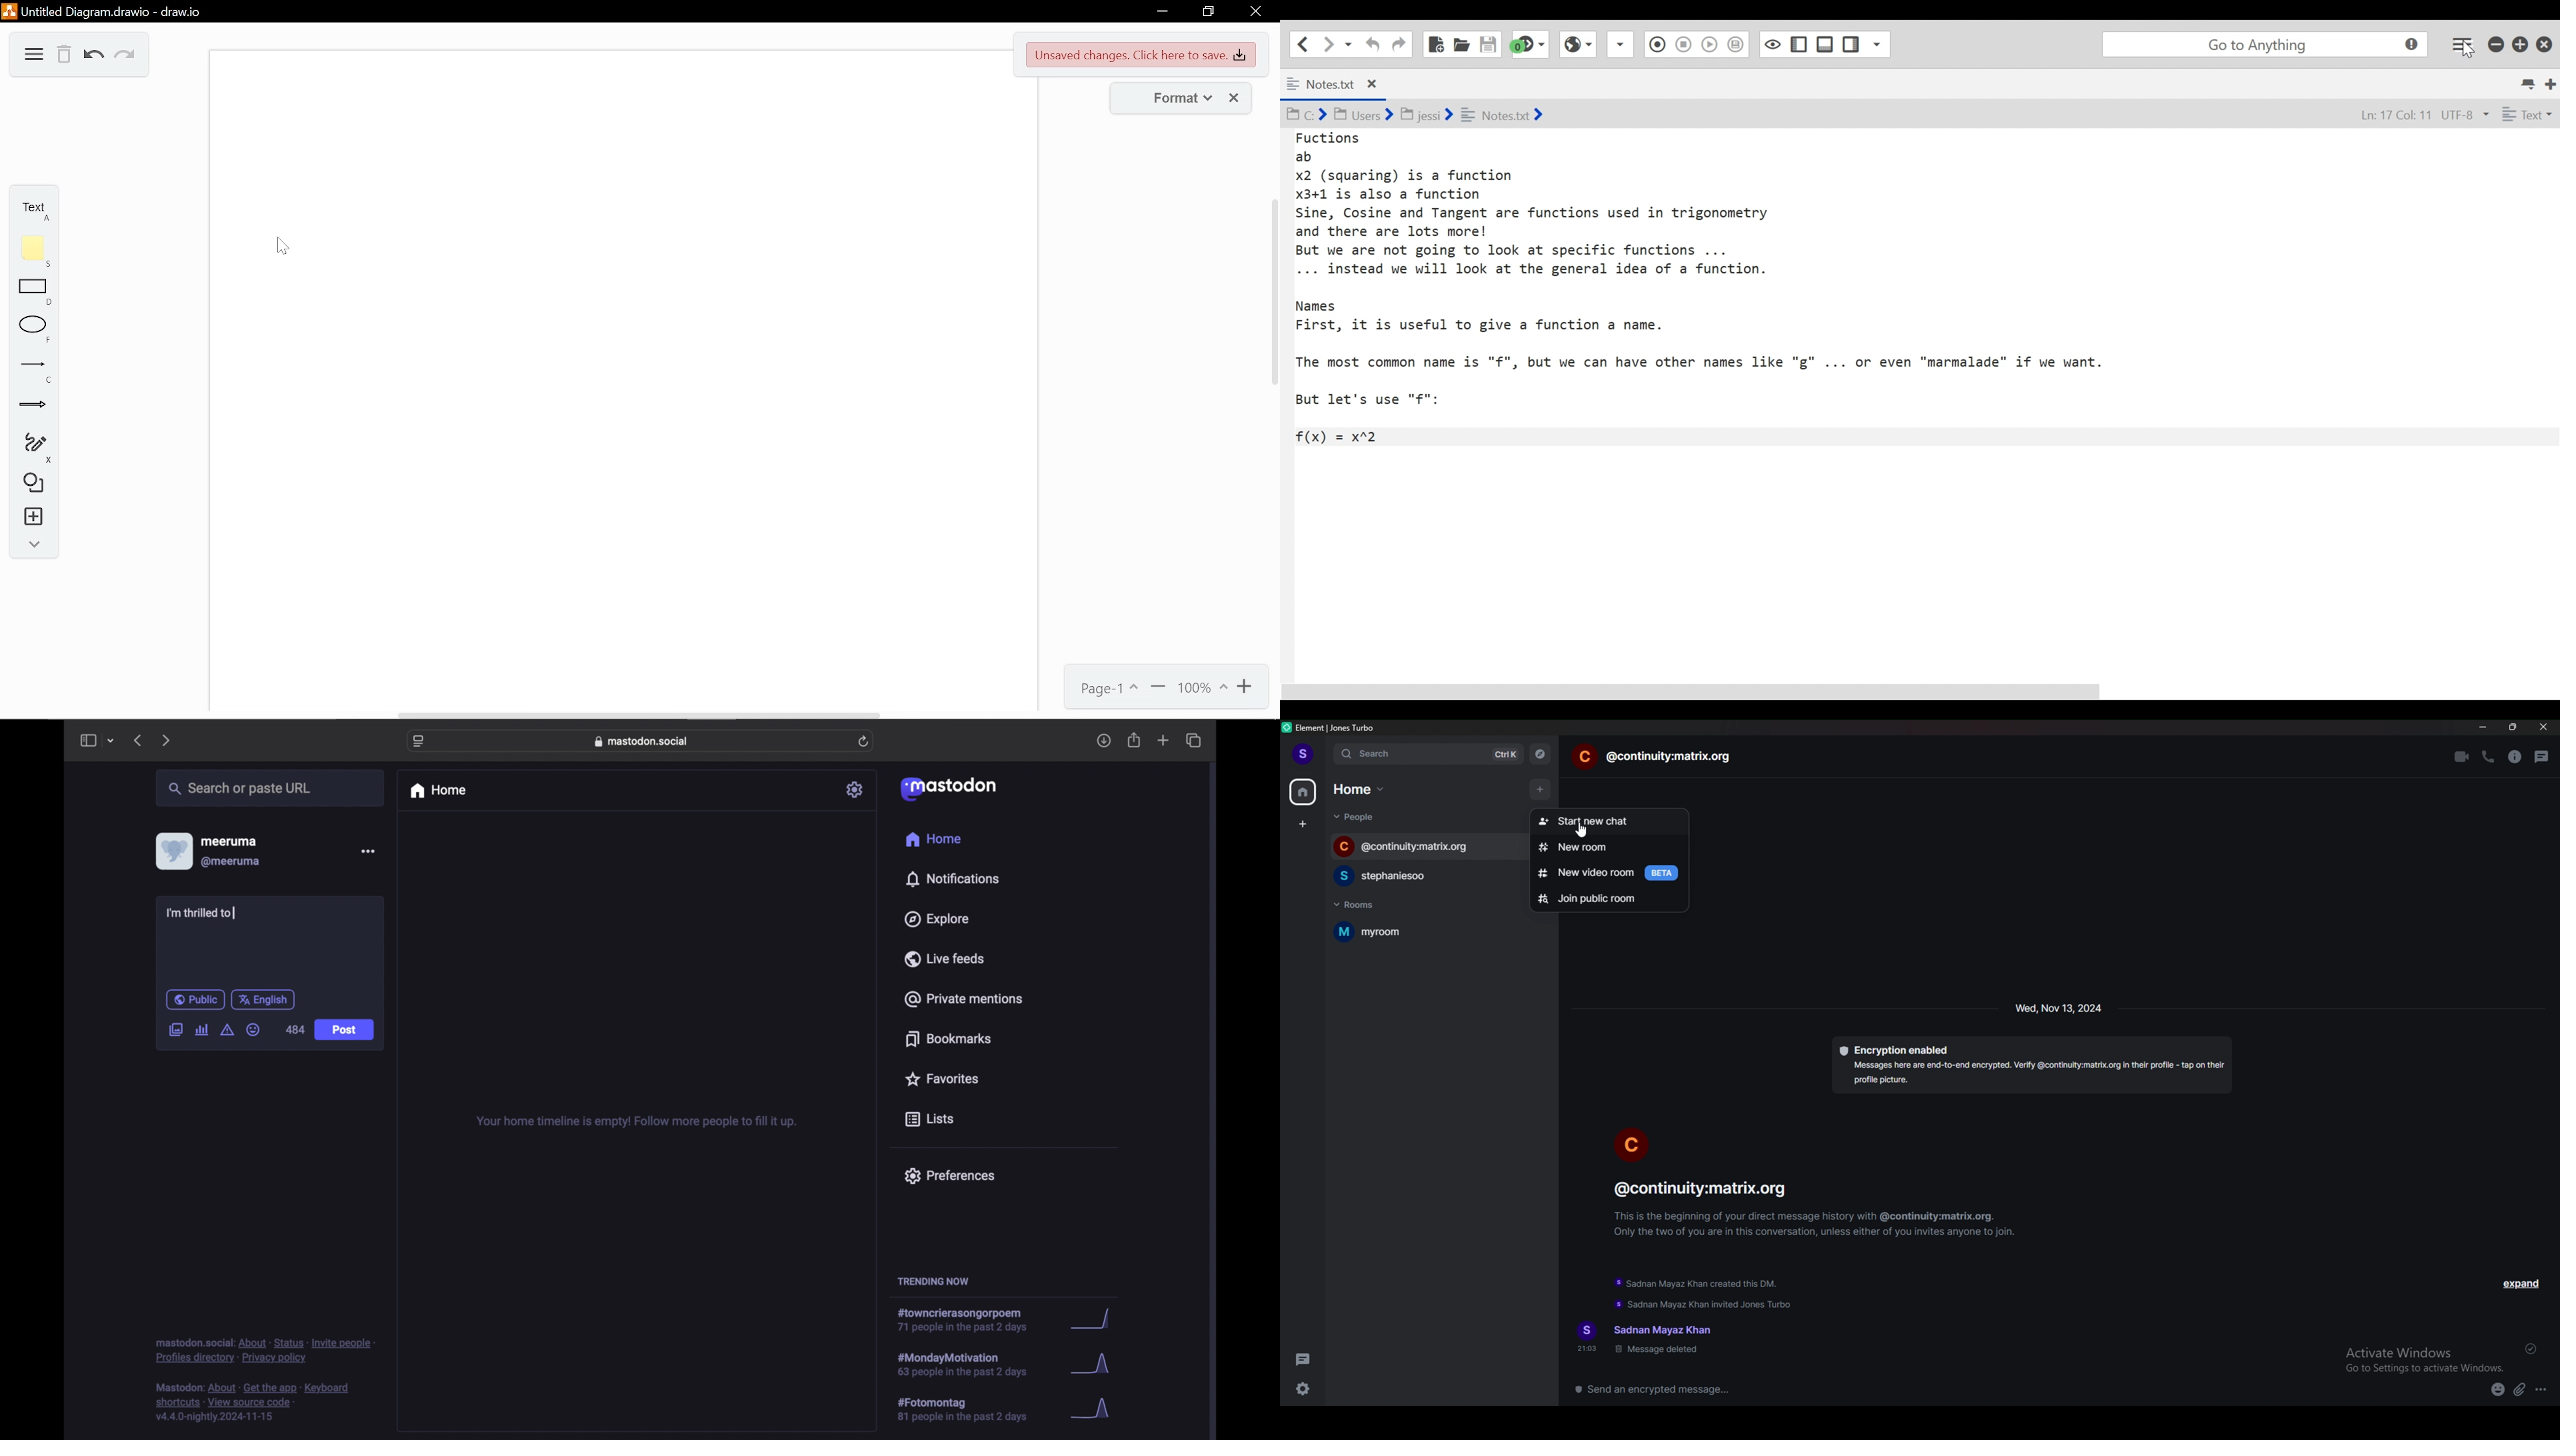  I want to click on attachment, so click(2519, 1391).